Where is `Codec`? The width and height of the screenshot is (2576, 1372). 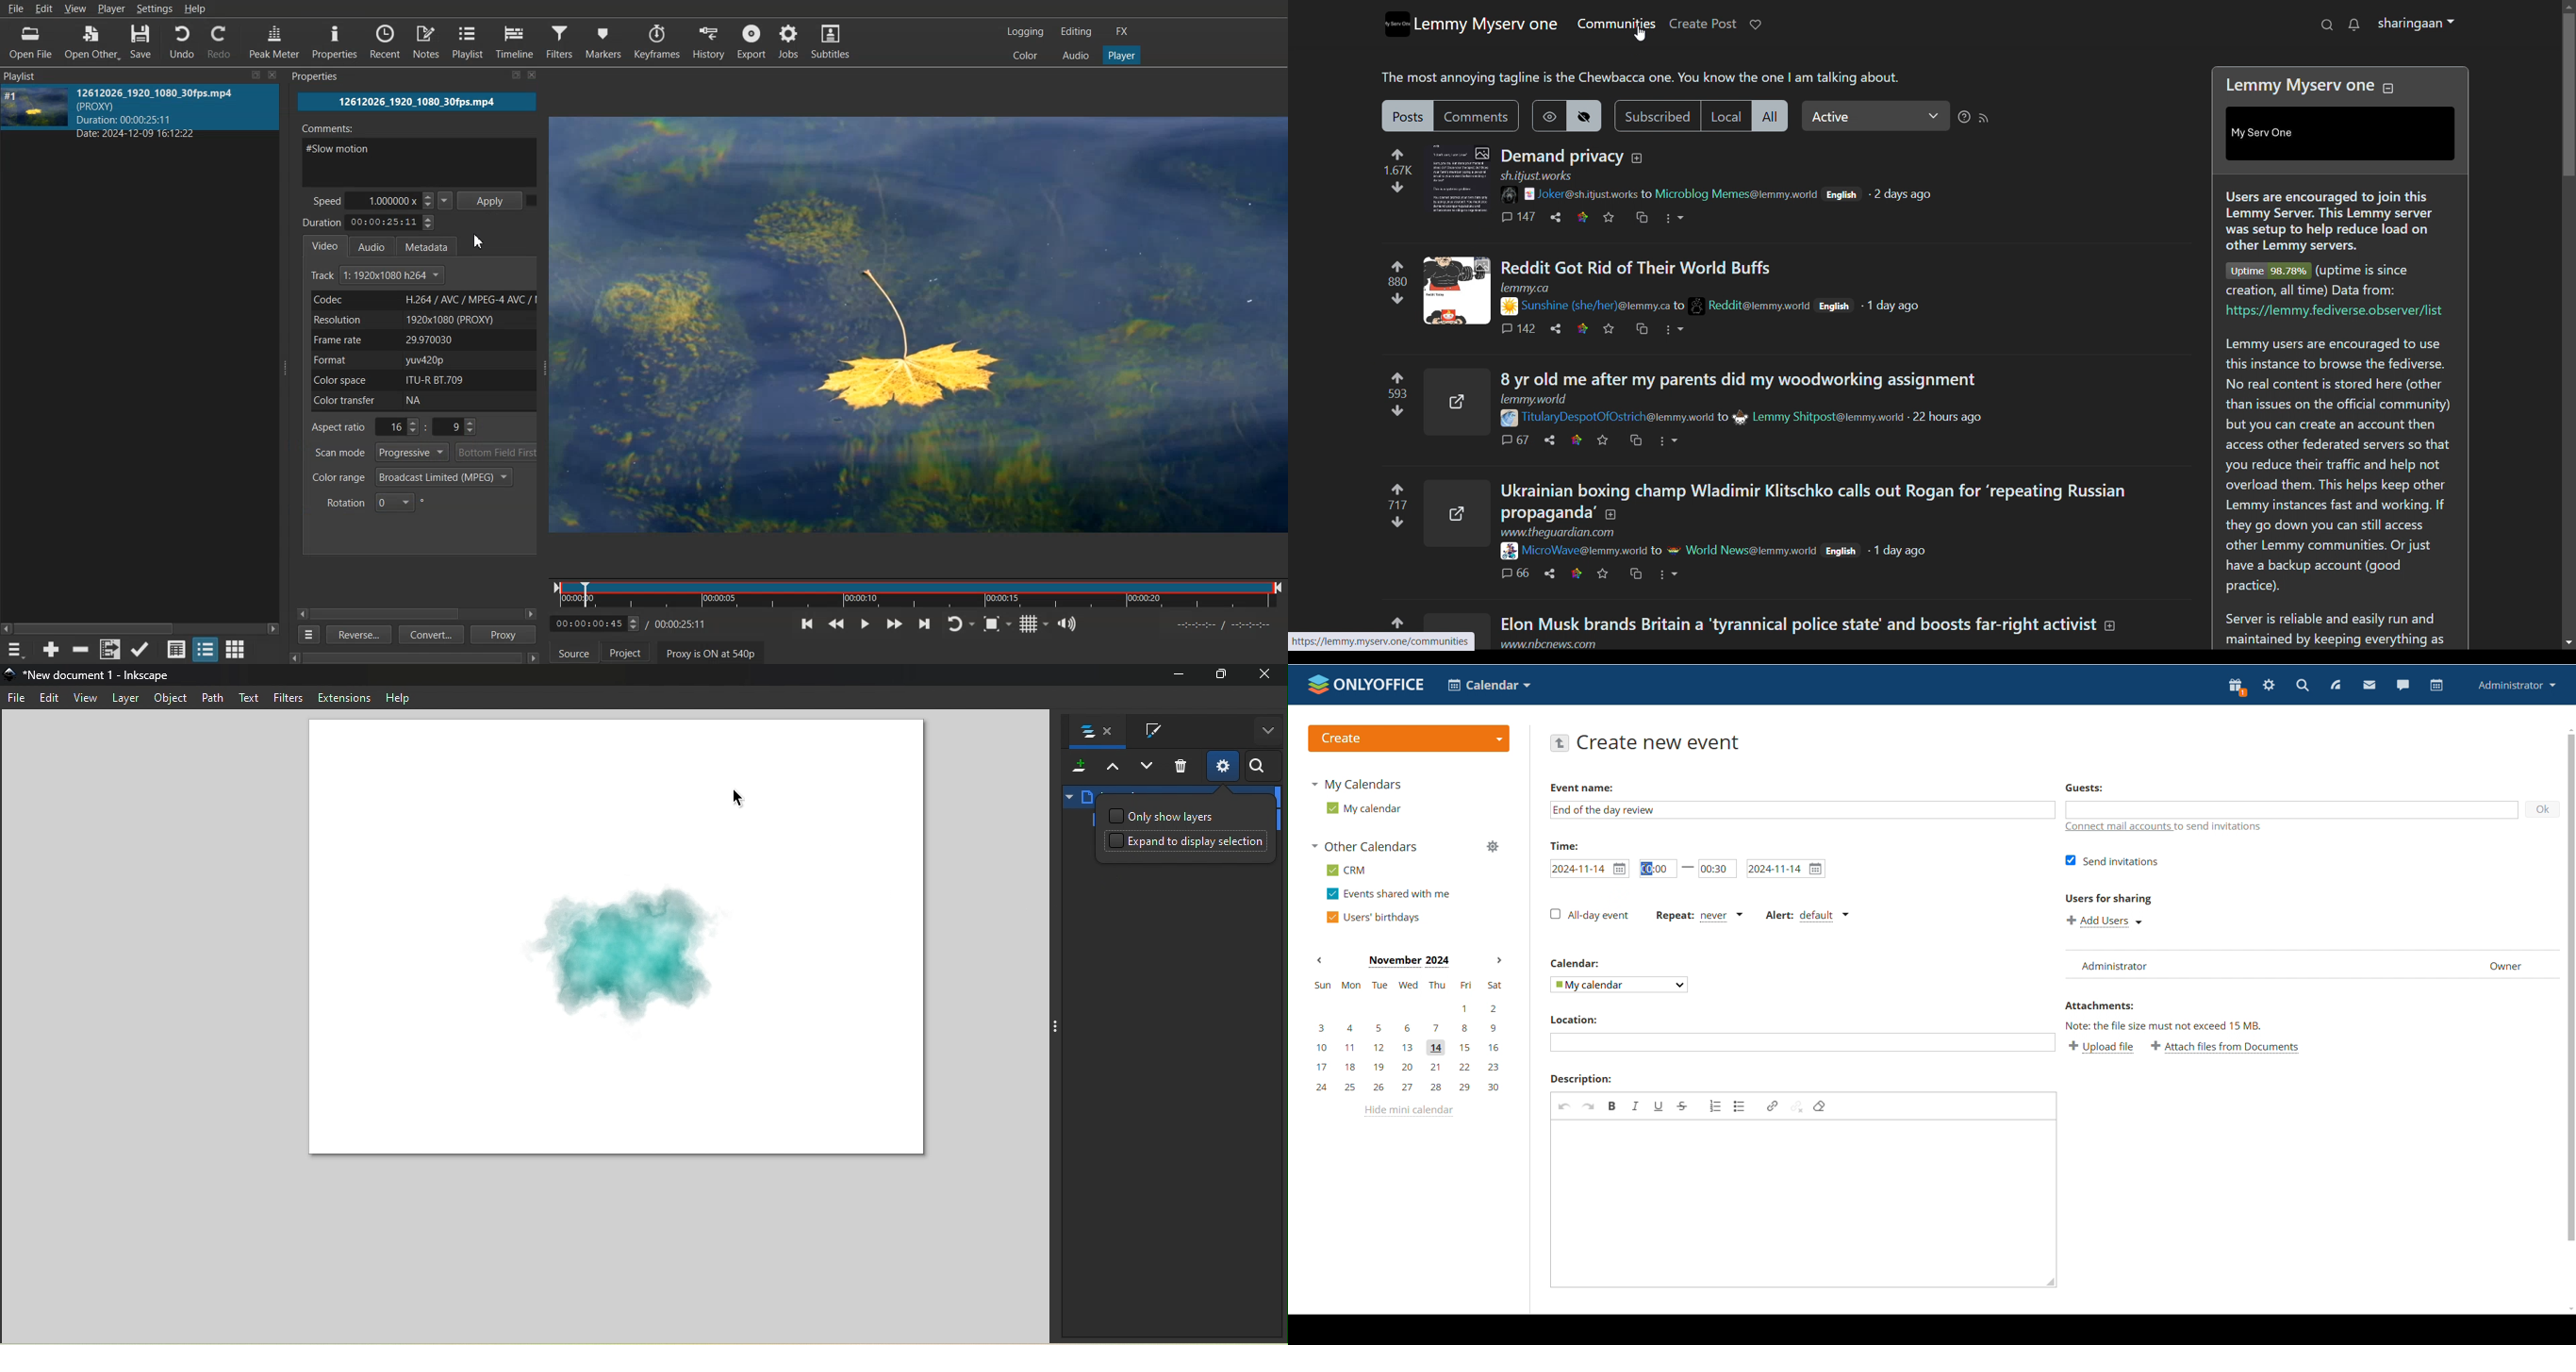 Codec is located at coordinates (421, 300).